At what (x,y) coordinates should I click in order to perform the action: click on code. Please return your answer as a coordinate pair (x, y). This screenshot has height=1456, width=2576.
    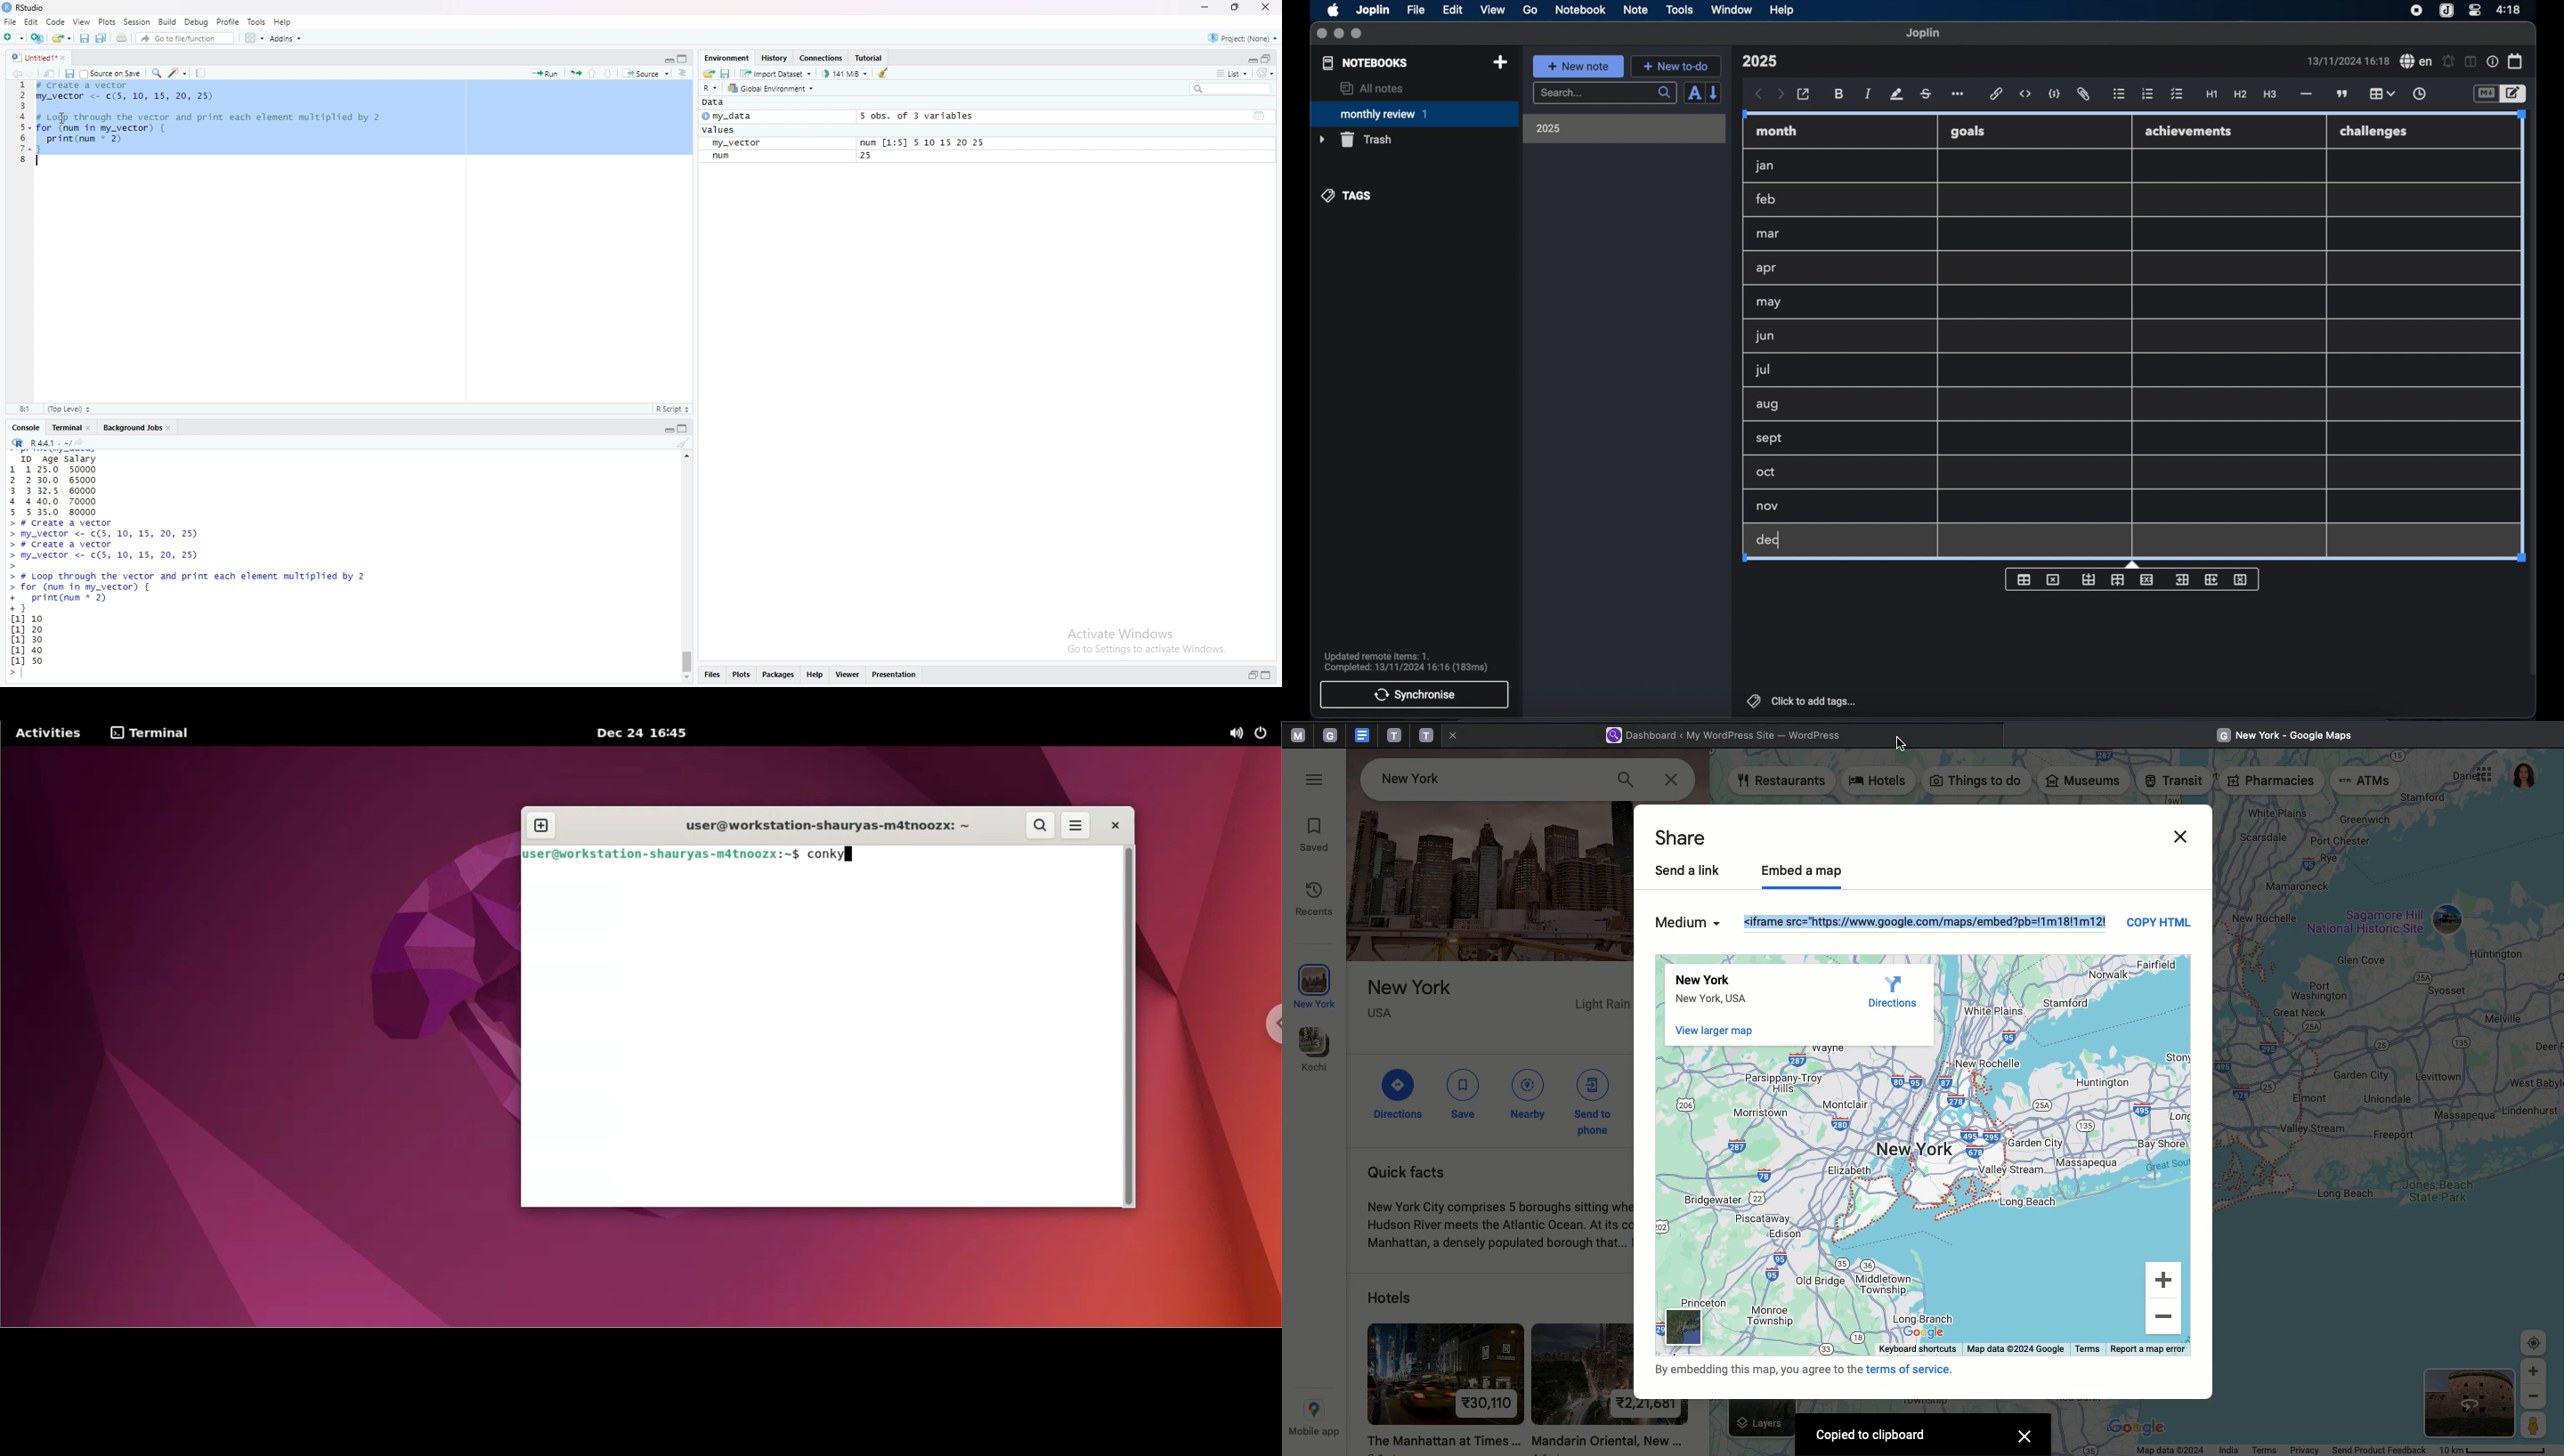
    Looking at the image, I should click on (55, 22).